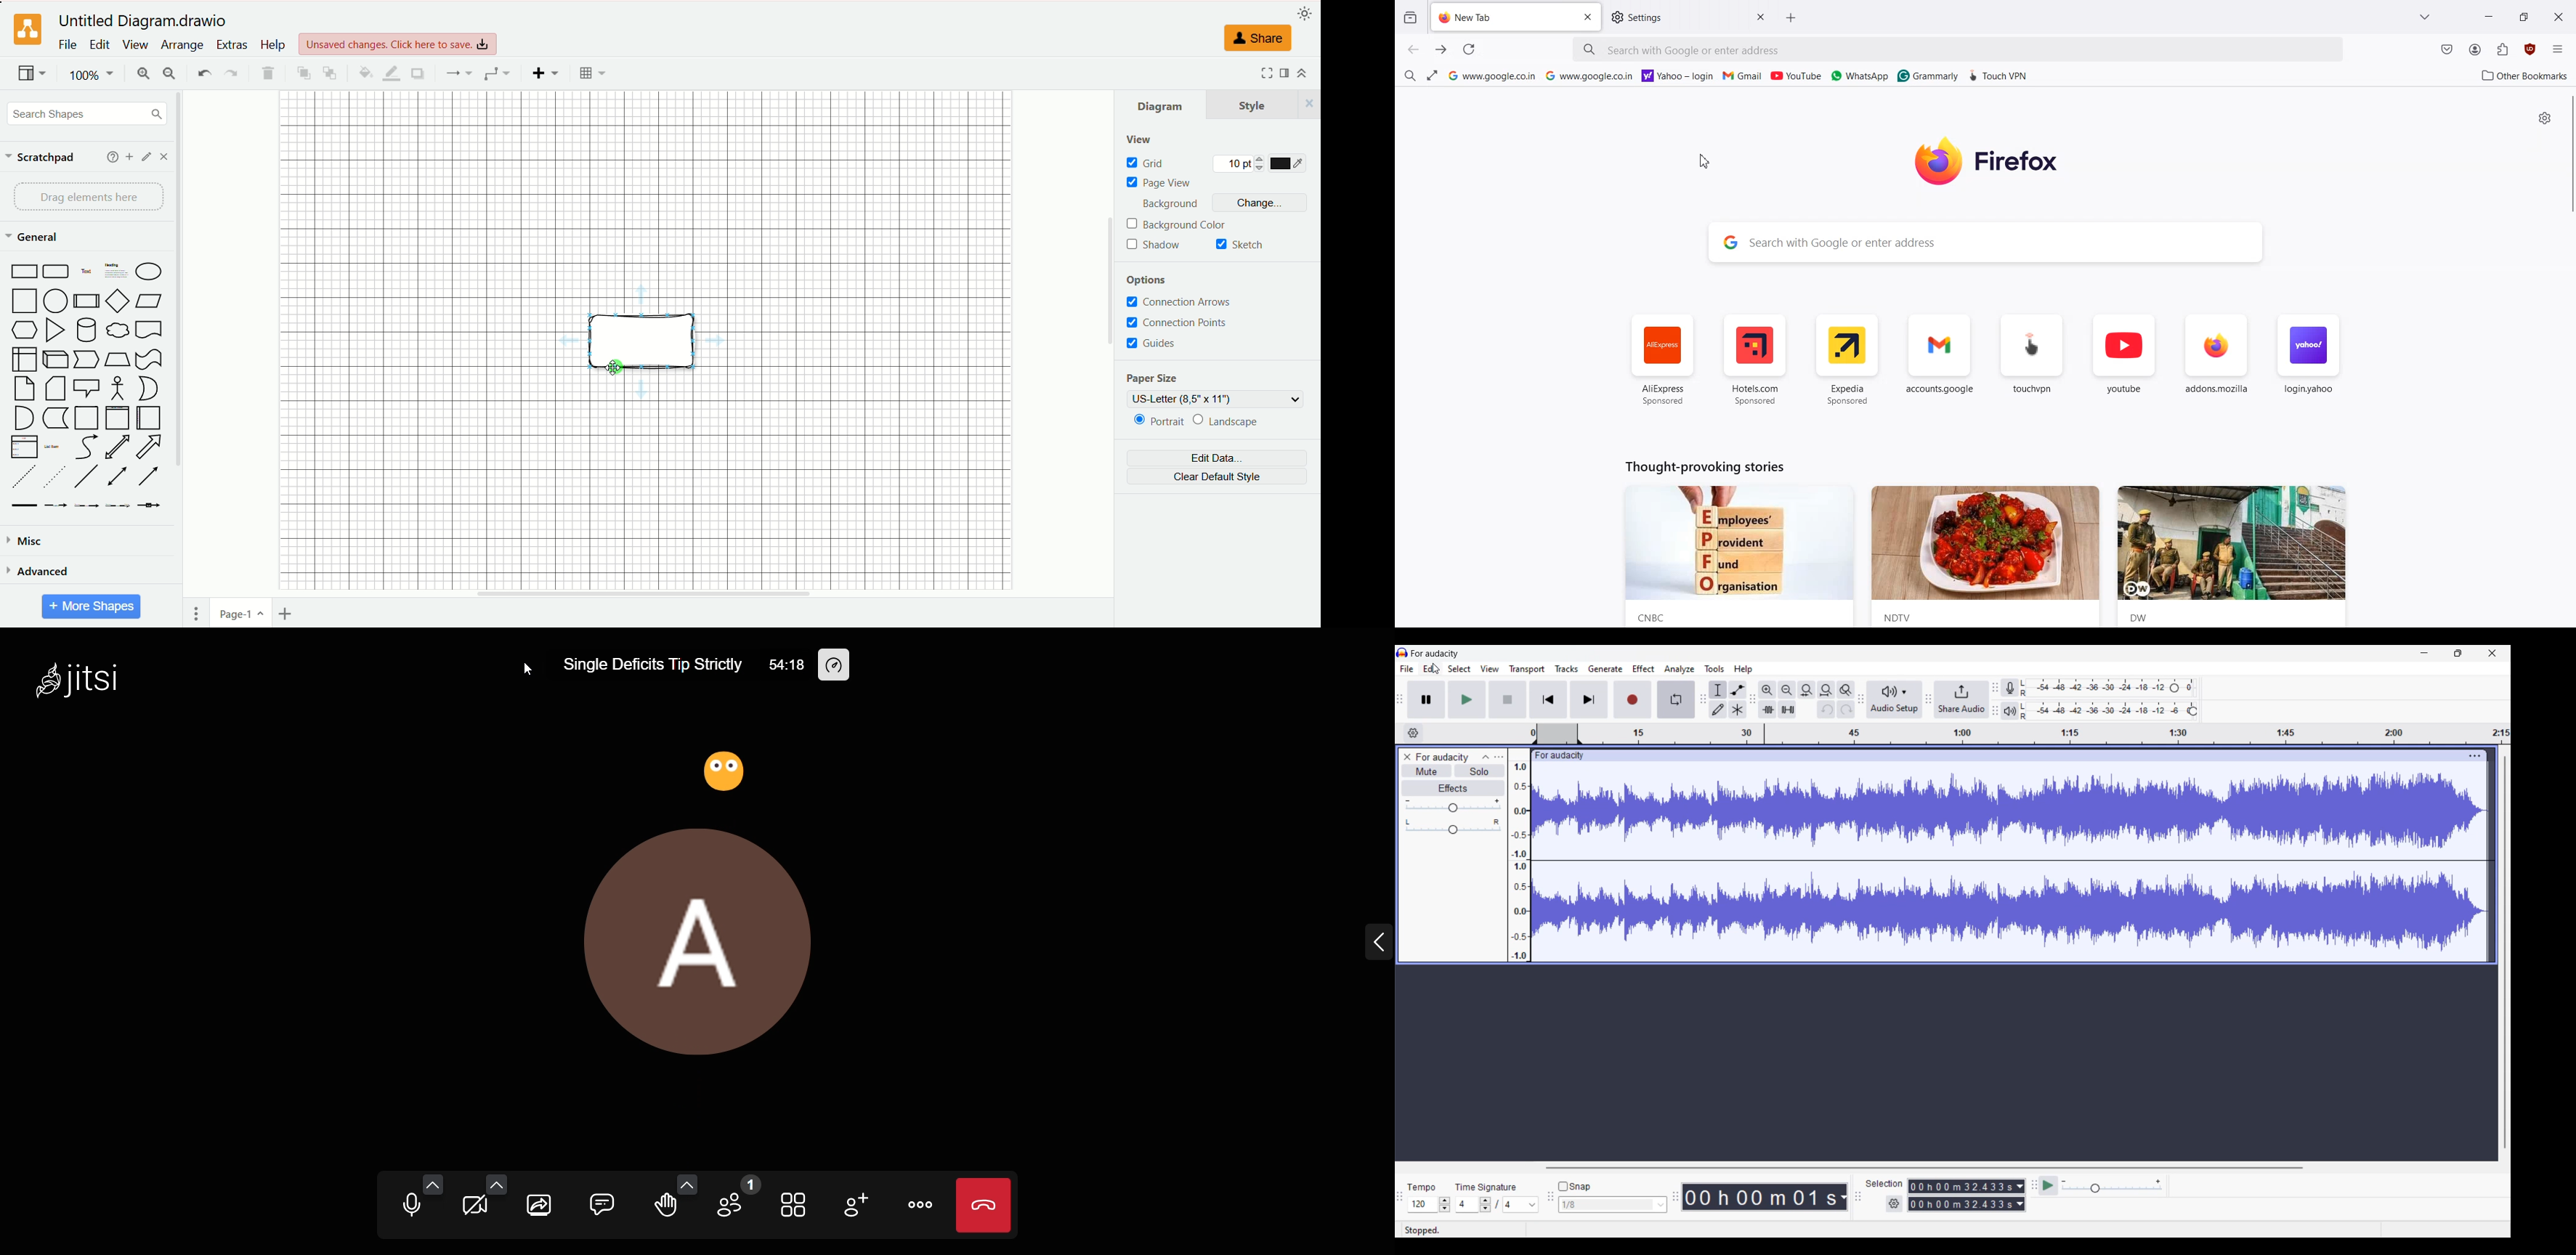  What do you see at coordinates (2558, 47) in the screenshot?
I see `Open application menu` at bounding box center [2558, 47].